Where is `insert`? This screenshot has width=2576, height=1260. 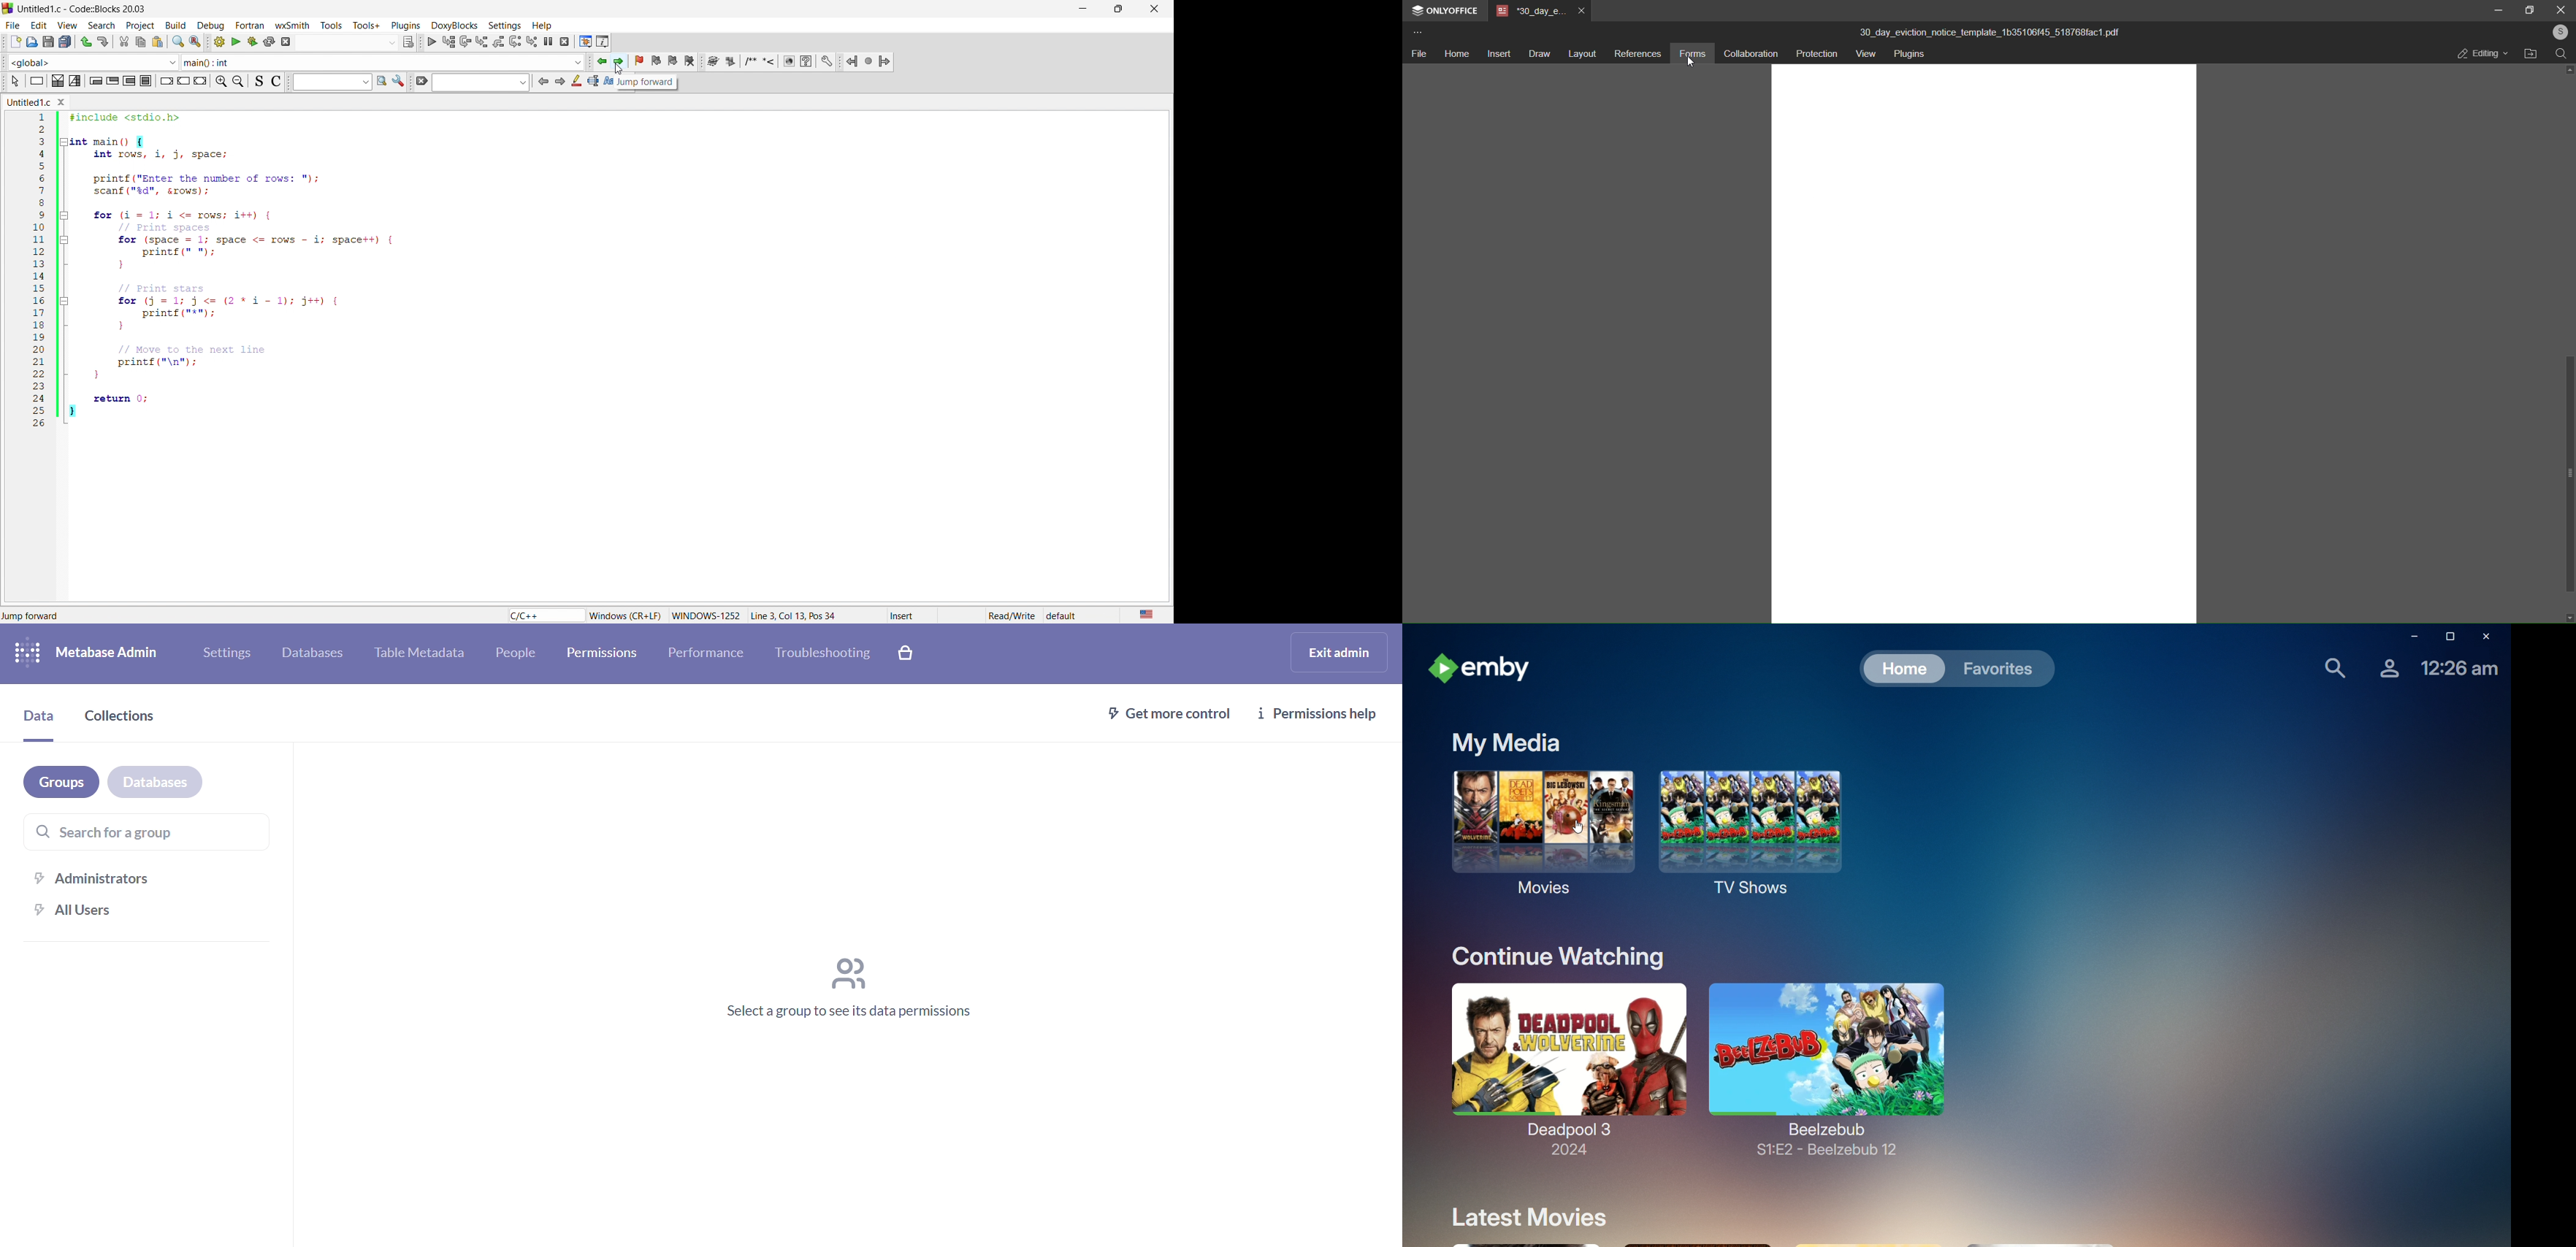 insert is located at coordinates (1497, 54).